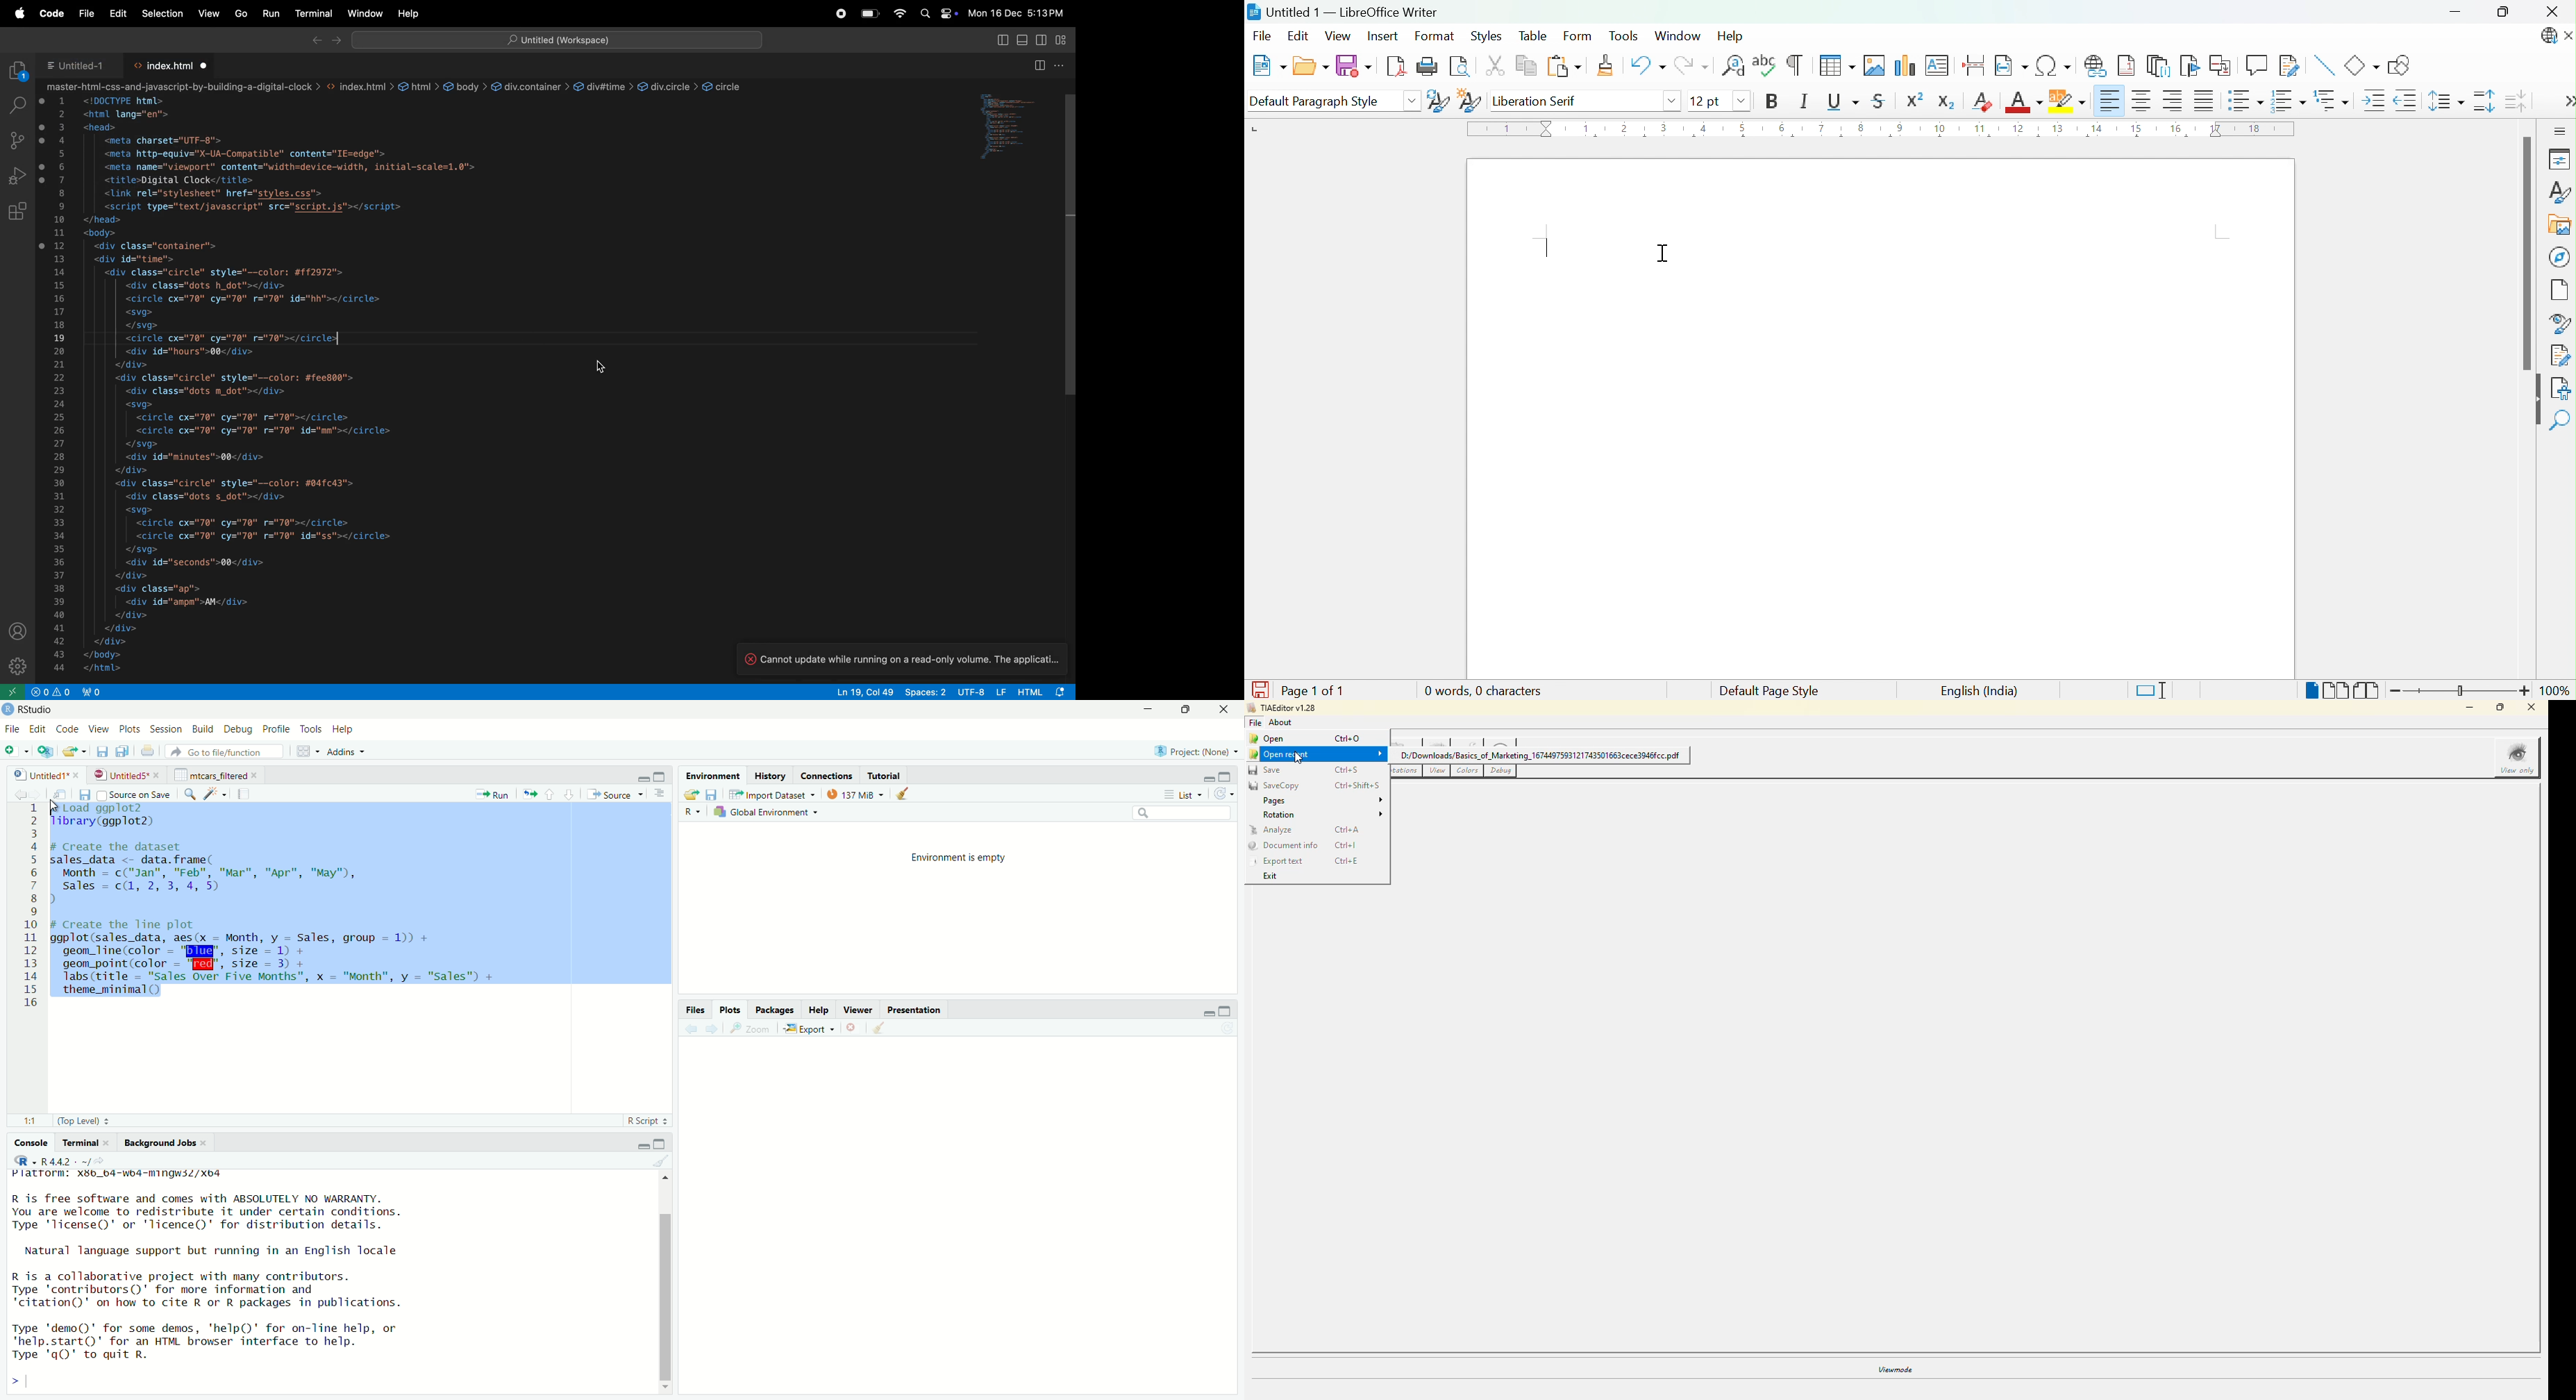 The width and height of the screenshot is (2576, 1400). I want to click on <div id="minutes">00</div>, so click(201, 457).